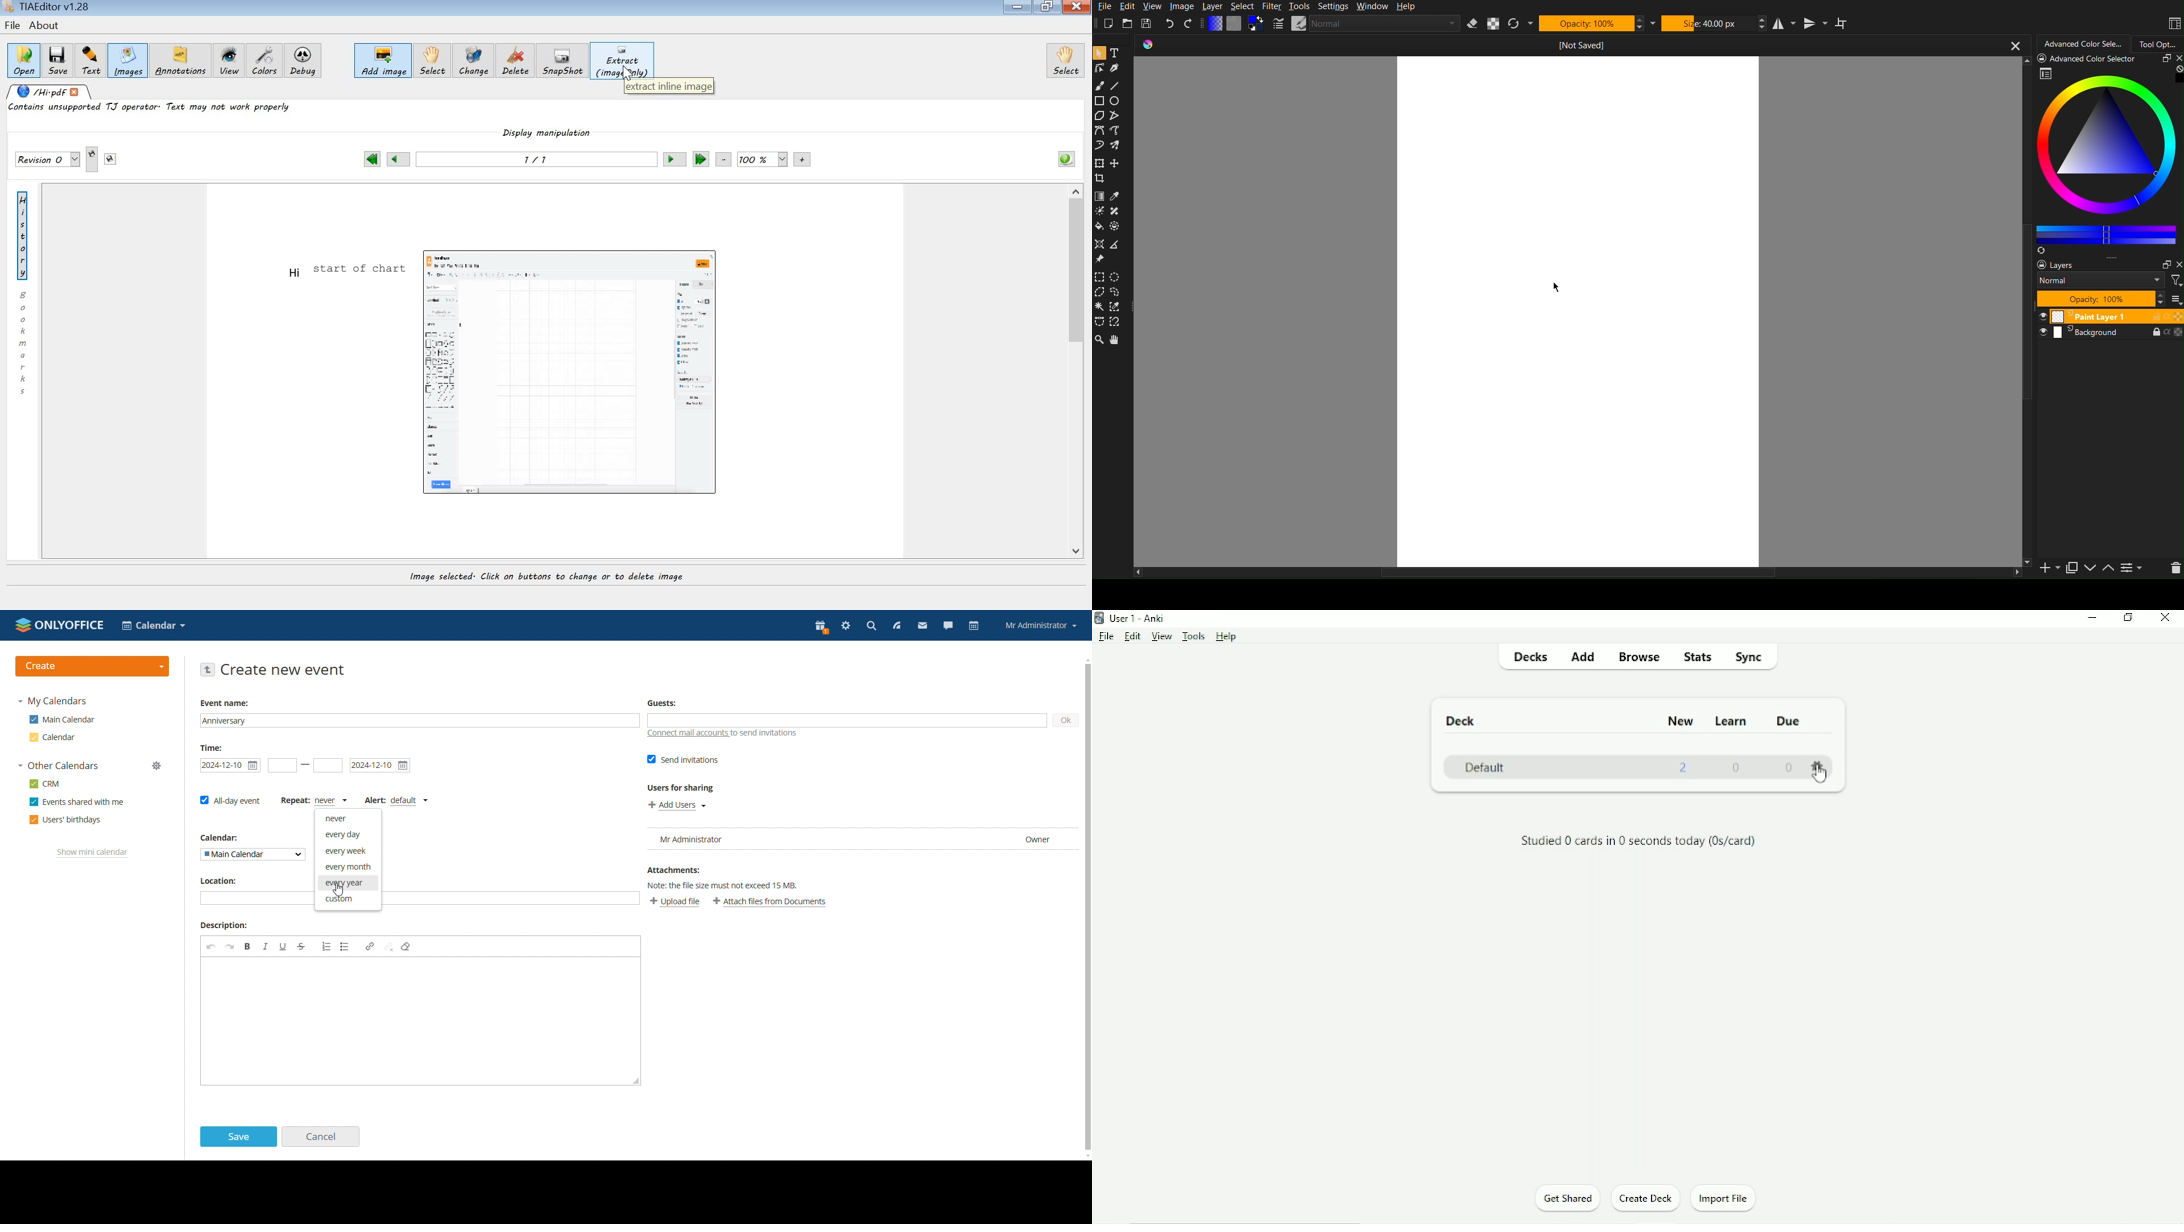  I want to click on event name added, so click(421, 720).